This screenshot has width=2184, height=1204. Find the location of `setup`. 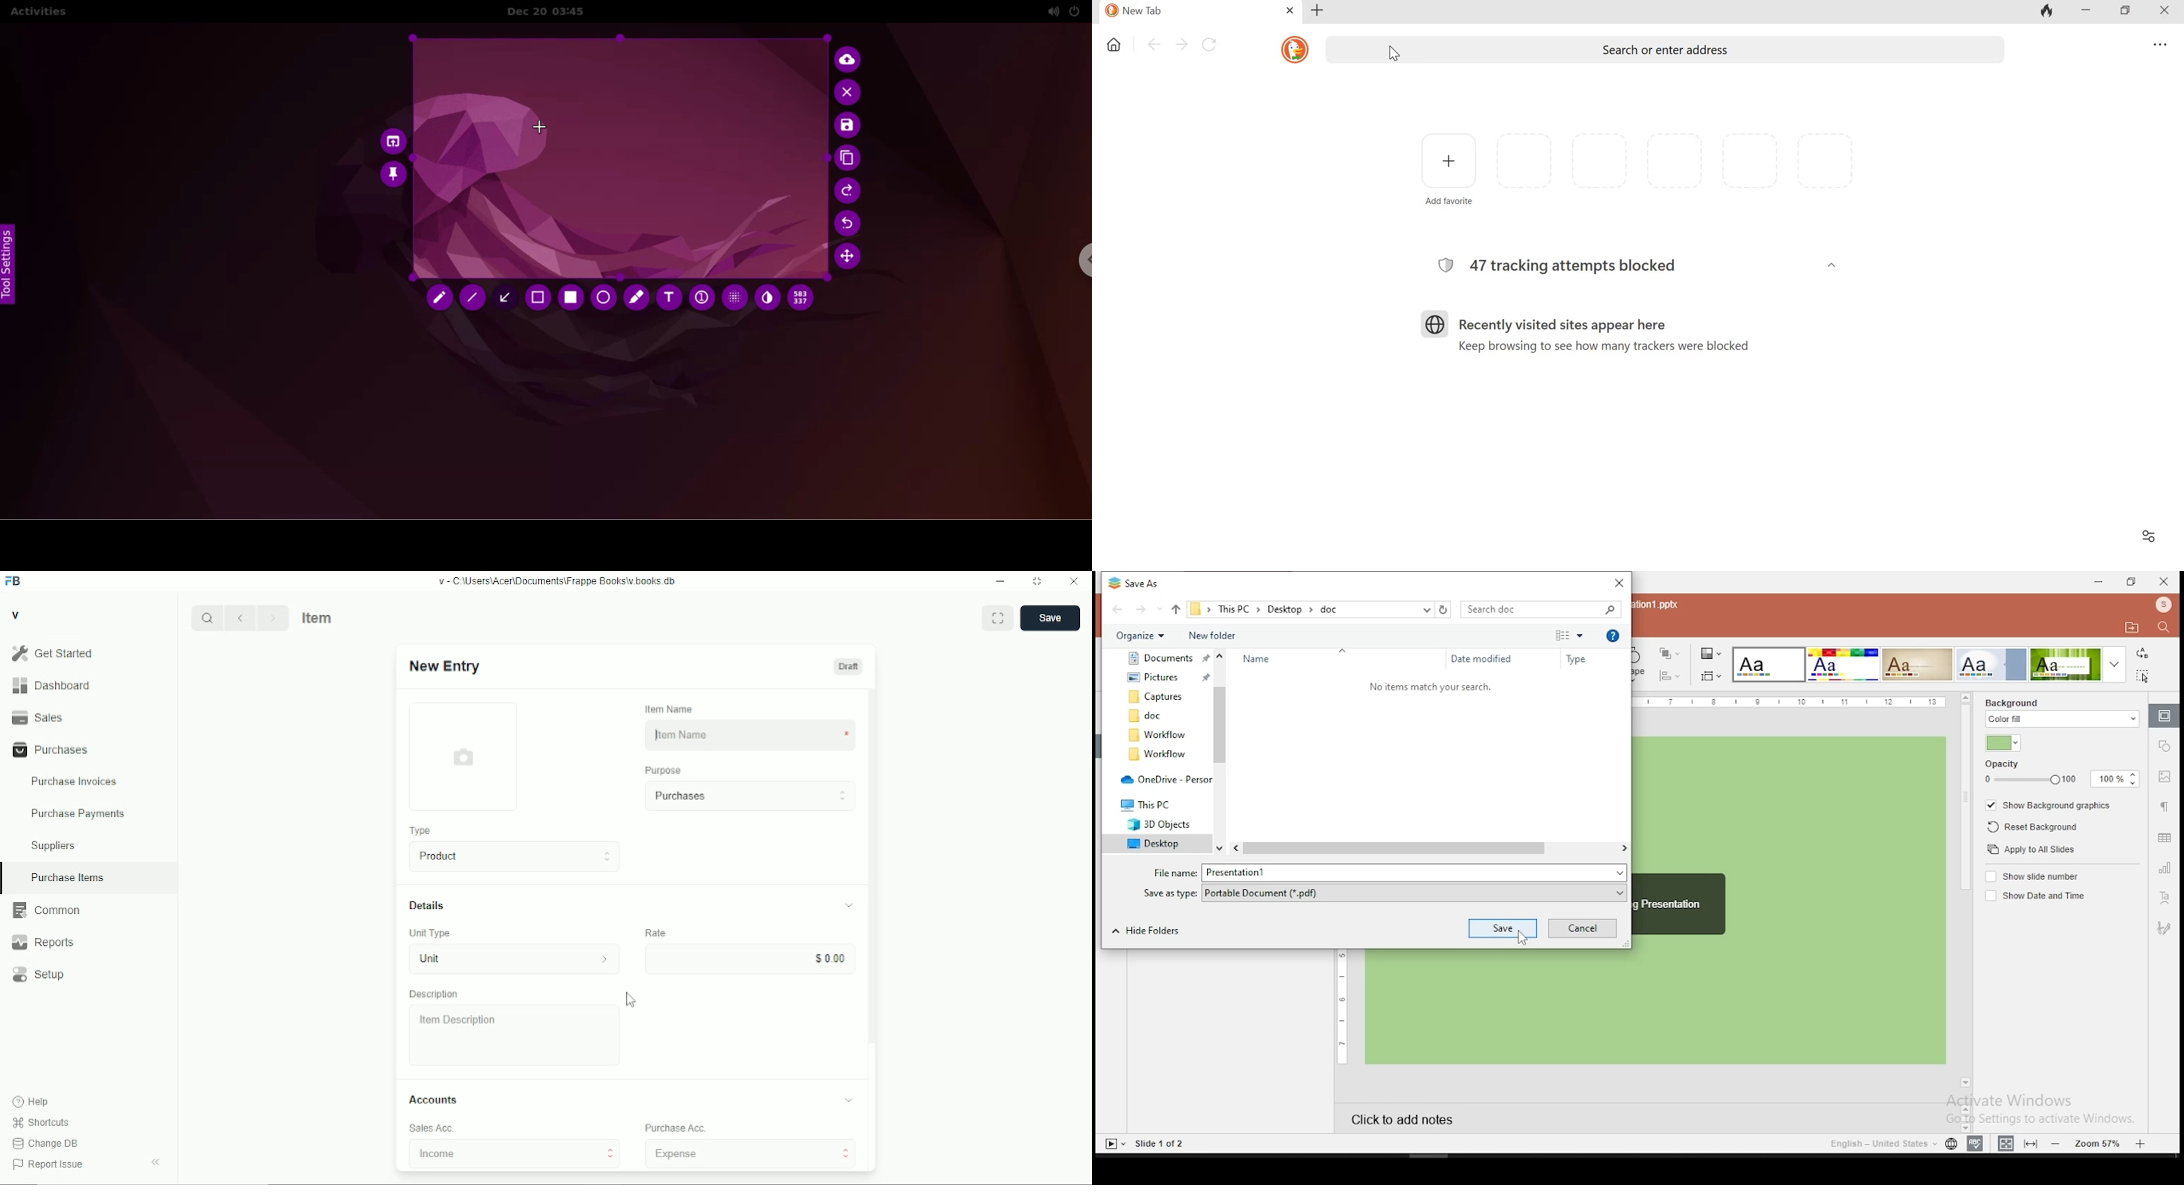

setup is located at coordinates (39, 975).